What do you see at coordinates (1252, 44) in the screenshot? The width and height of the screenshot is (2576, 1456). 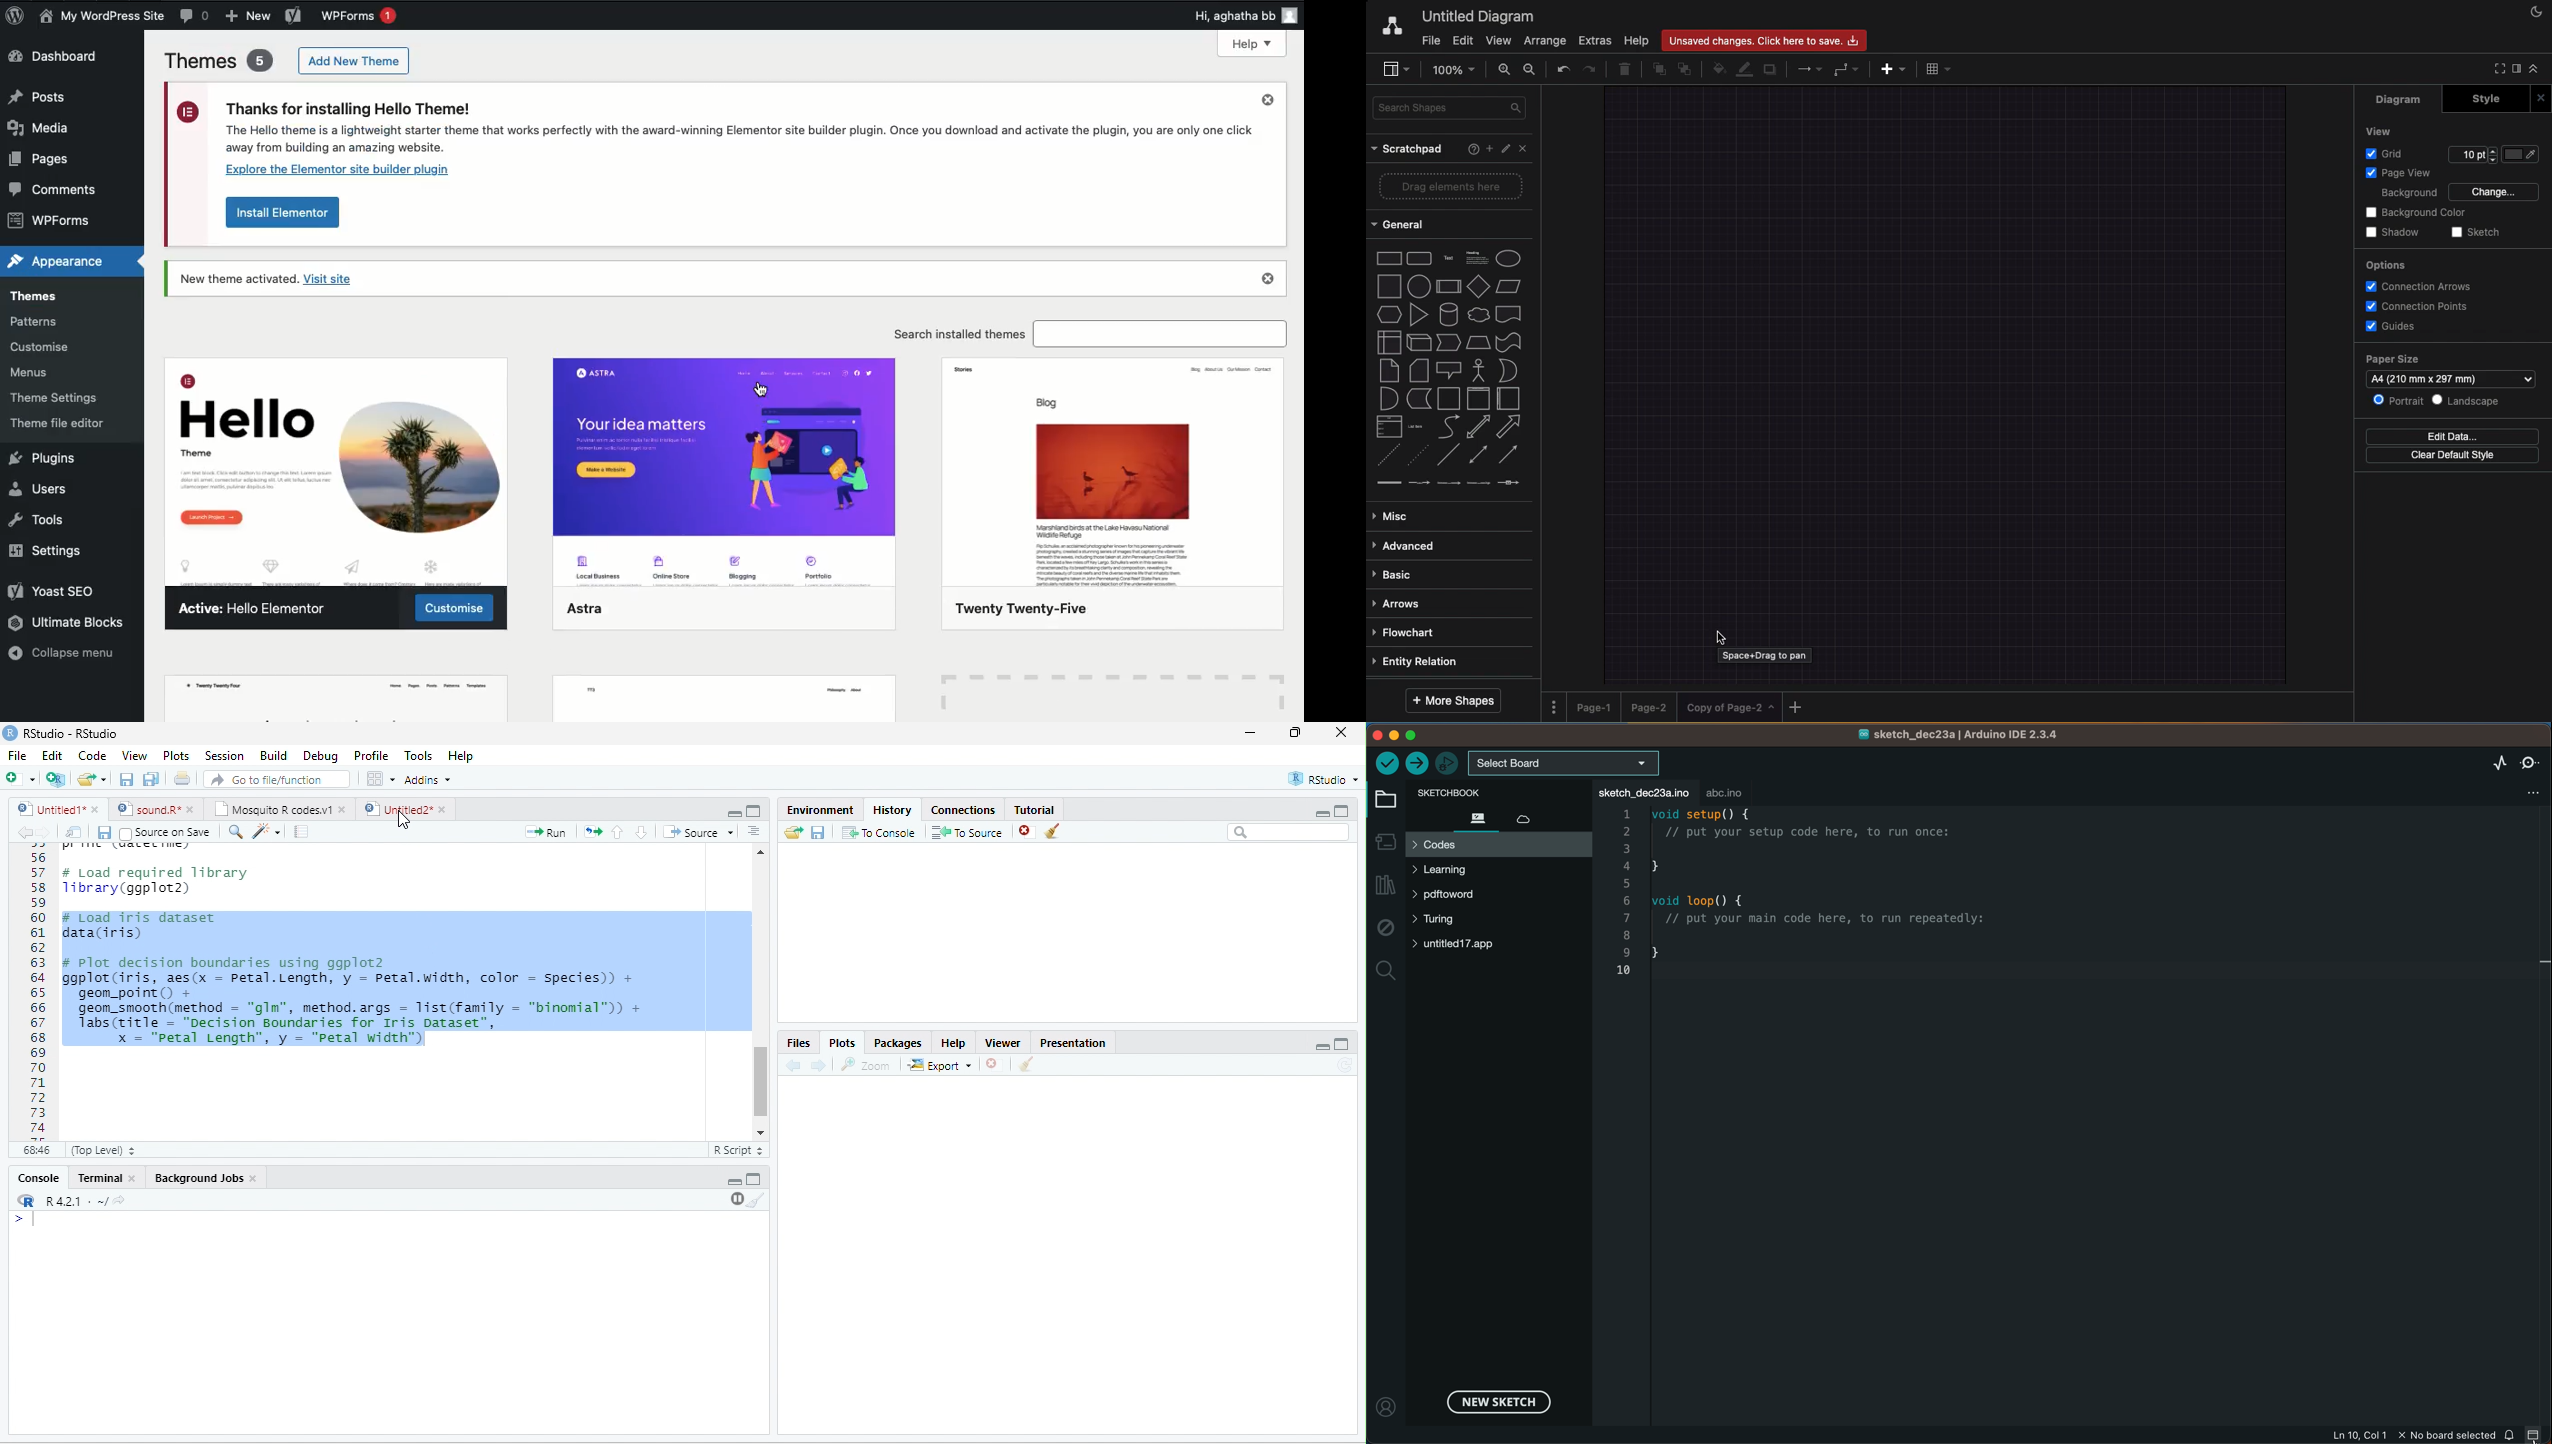 I see `Help` at bounding box center [1252, 44].